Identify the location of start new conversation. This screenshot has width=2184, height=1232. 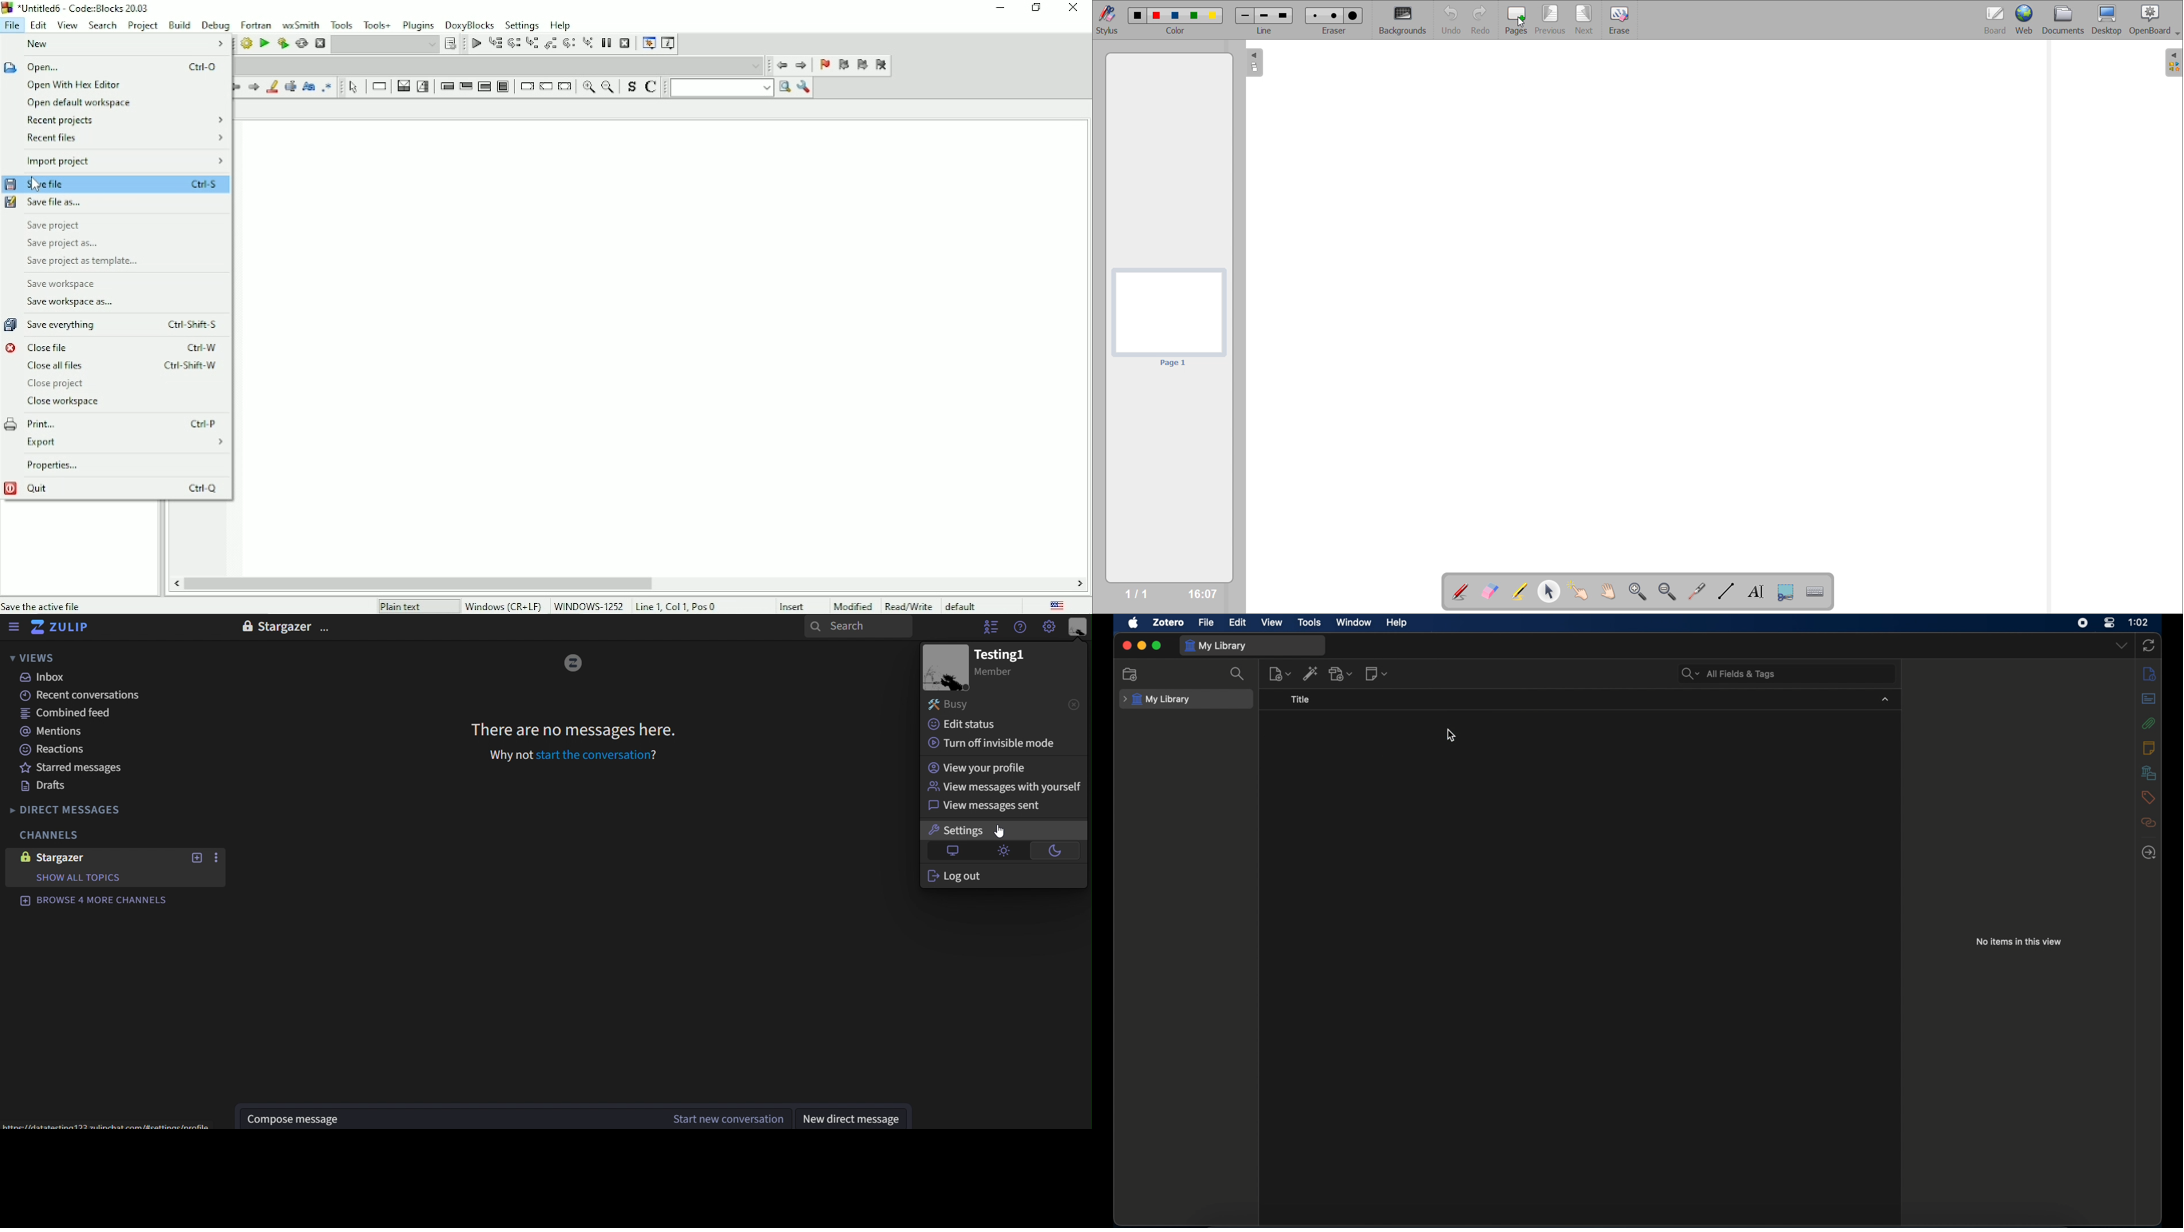
(728, 1119).